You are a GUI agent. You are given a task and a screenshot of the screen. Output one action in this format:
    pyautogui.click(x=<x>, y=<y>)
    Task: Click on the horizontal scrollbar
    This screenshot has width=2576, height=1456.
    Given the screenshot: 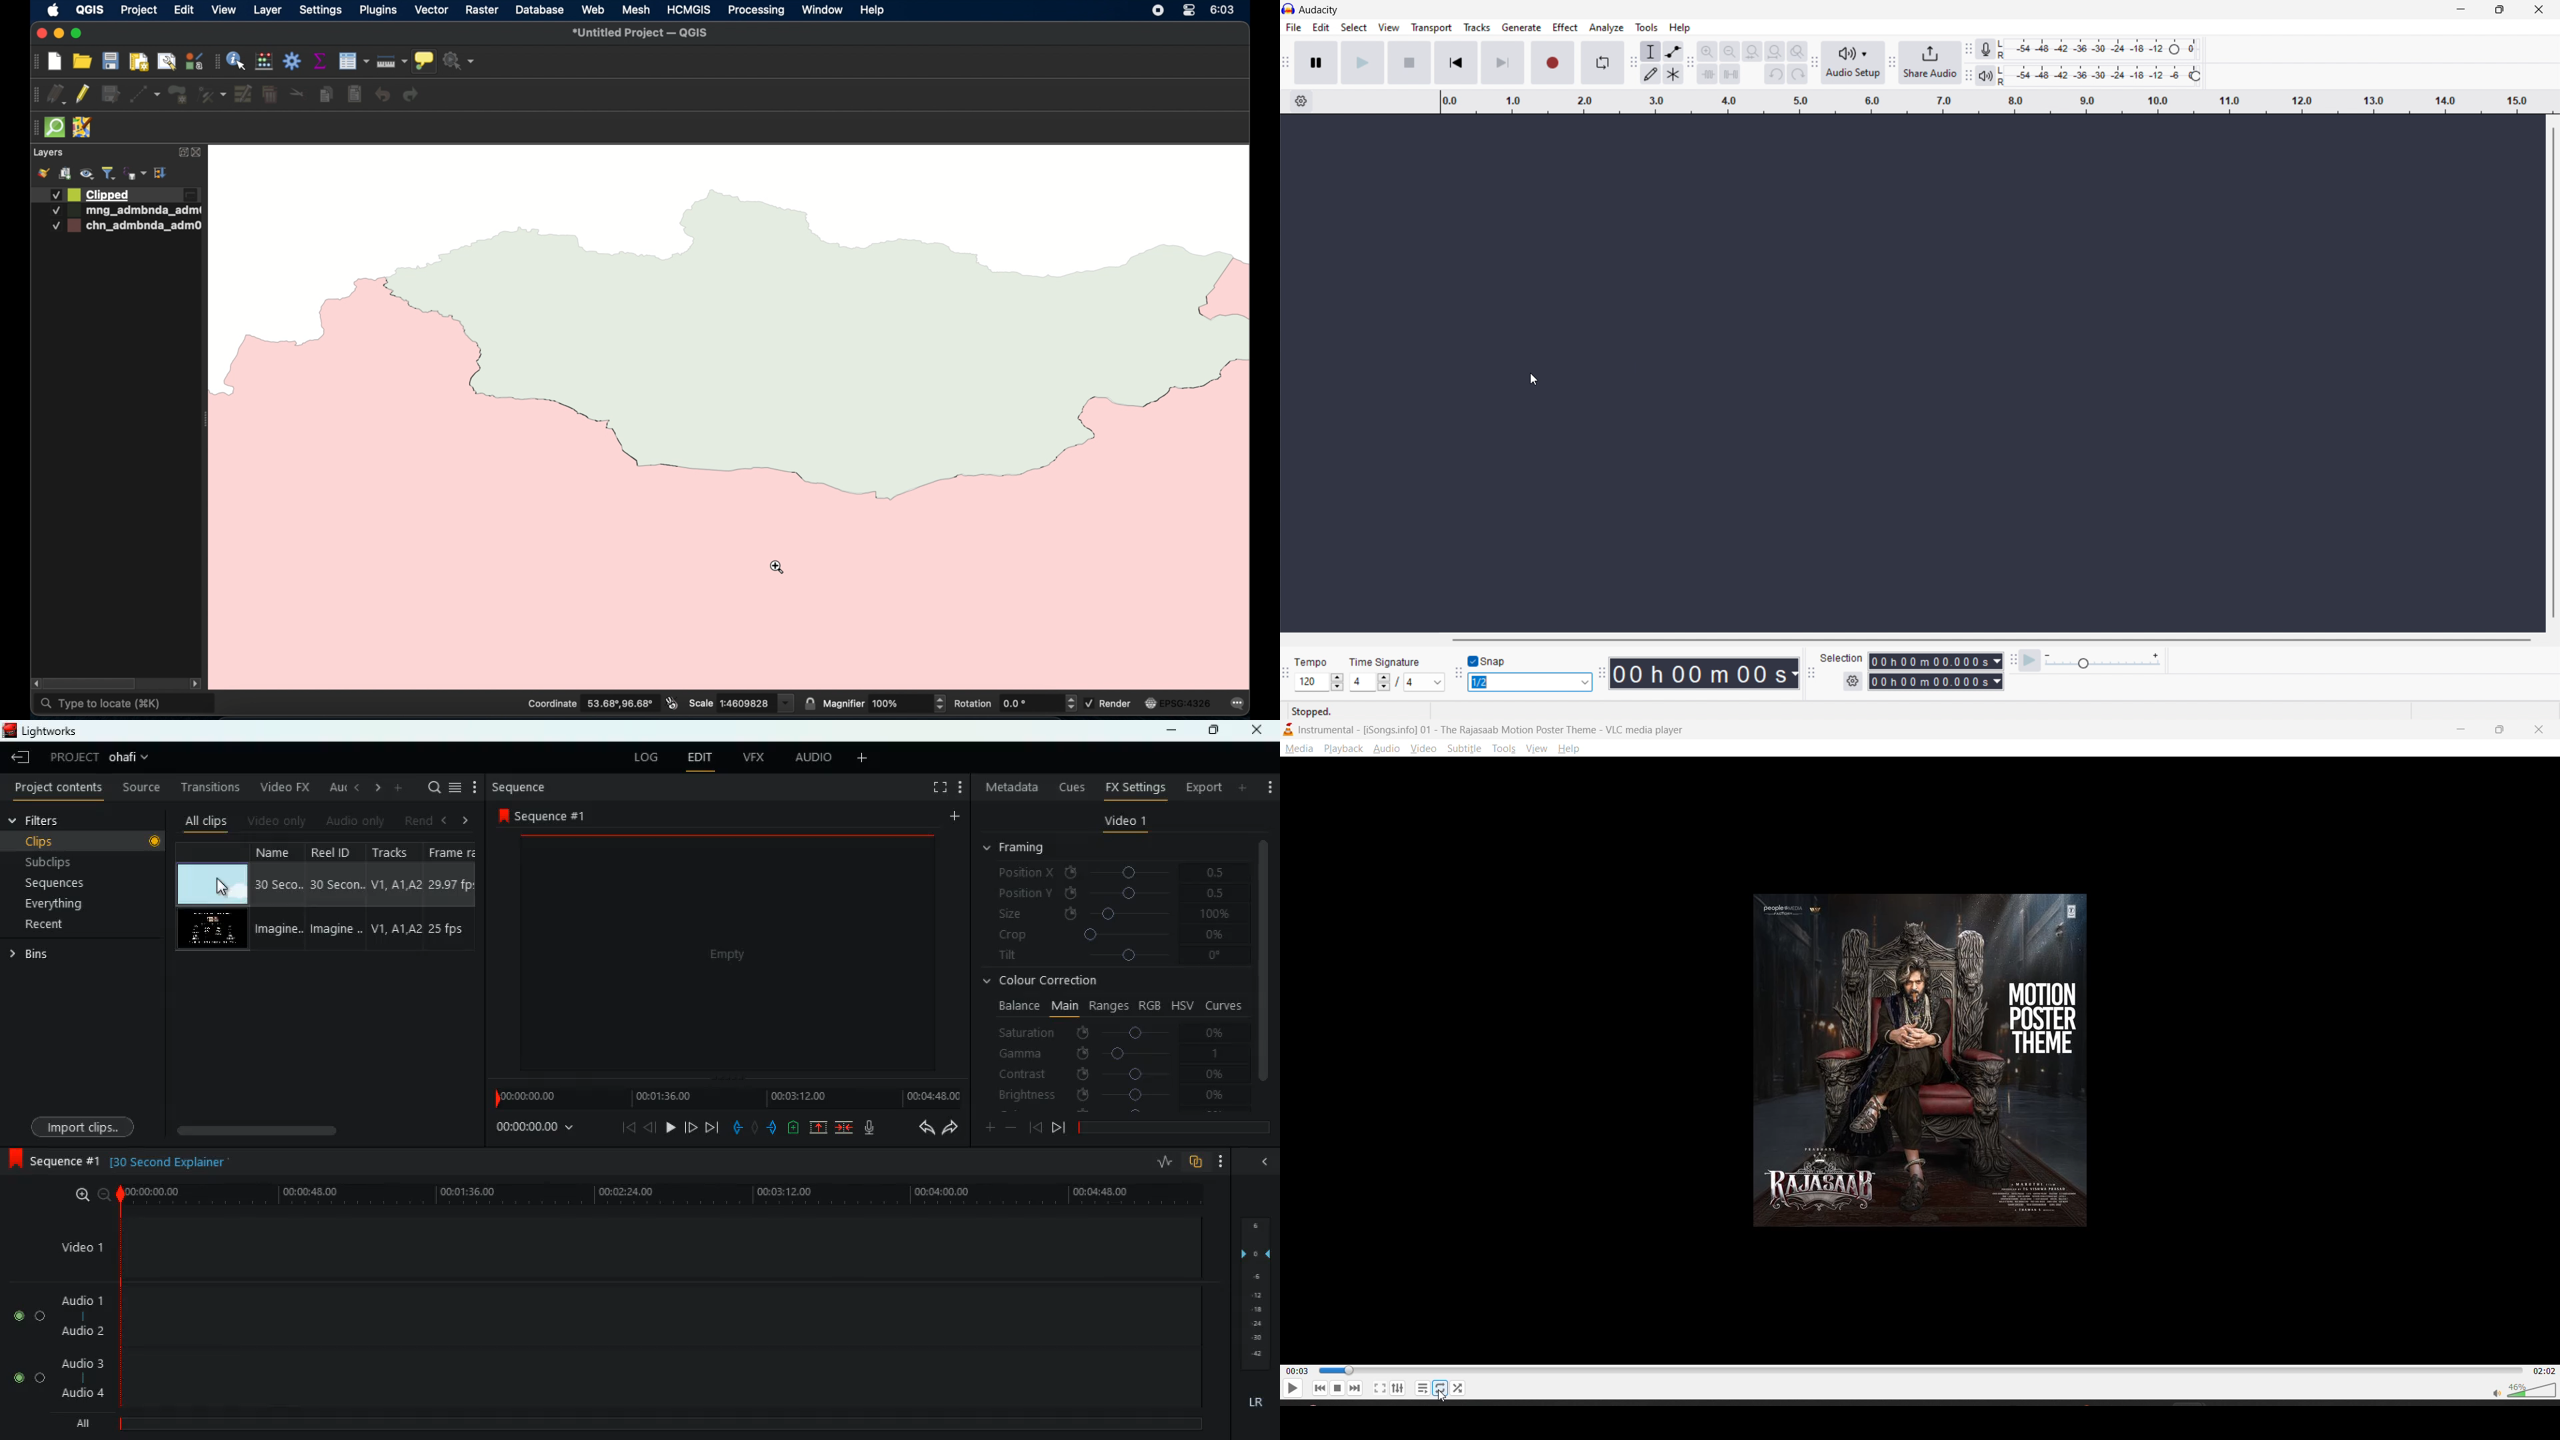 What is the action you would take?
    pyautogui.click(x=1987, y=639)
    